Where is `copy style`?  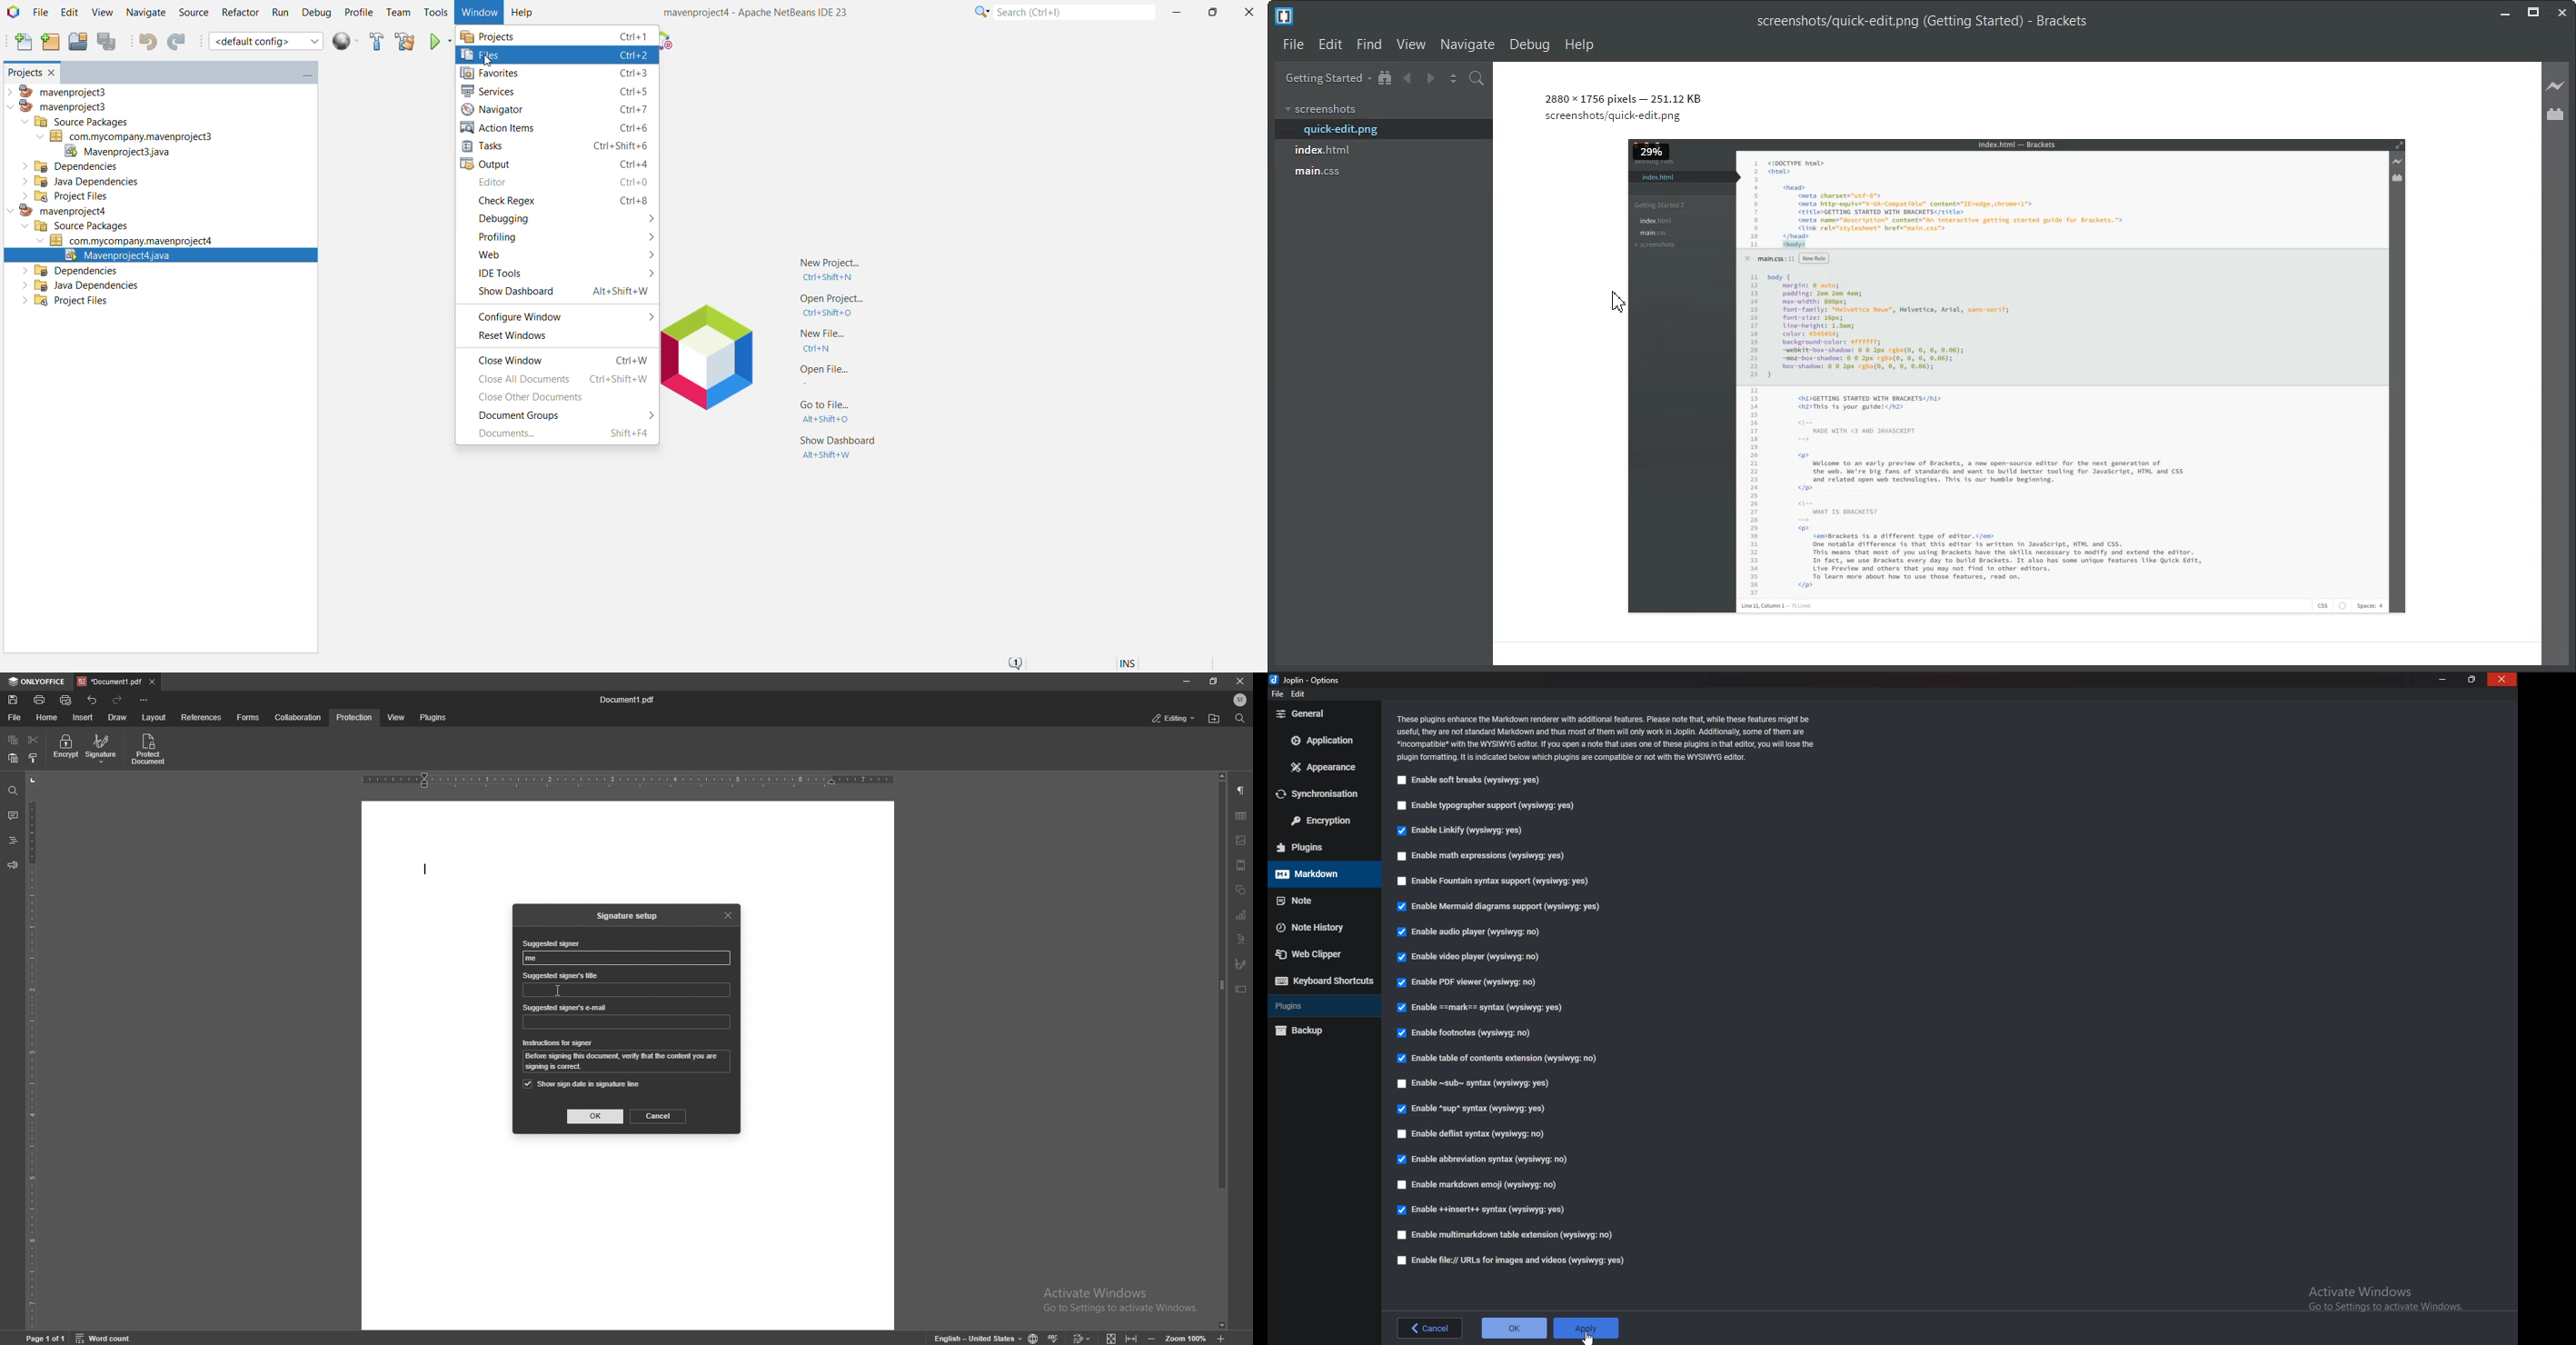
copy style is located at coordinates (34, 758).